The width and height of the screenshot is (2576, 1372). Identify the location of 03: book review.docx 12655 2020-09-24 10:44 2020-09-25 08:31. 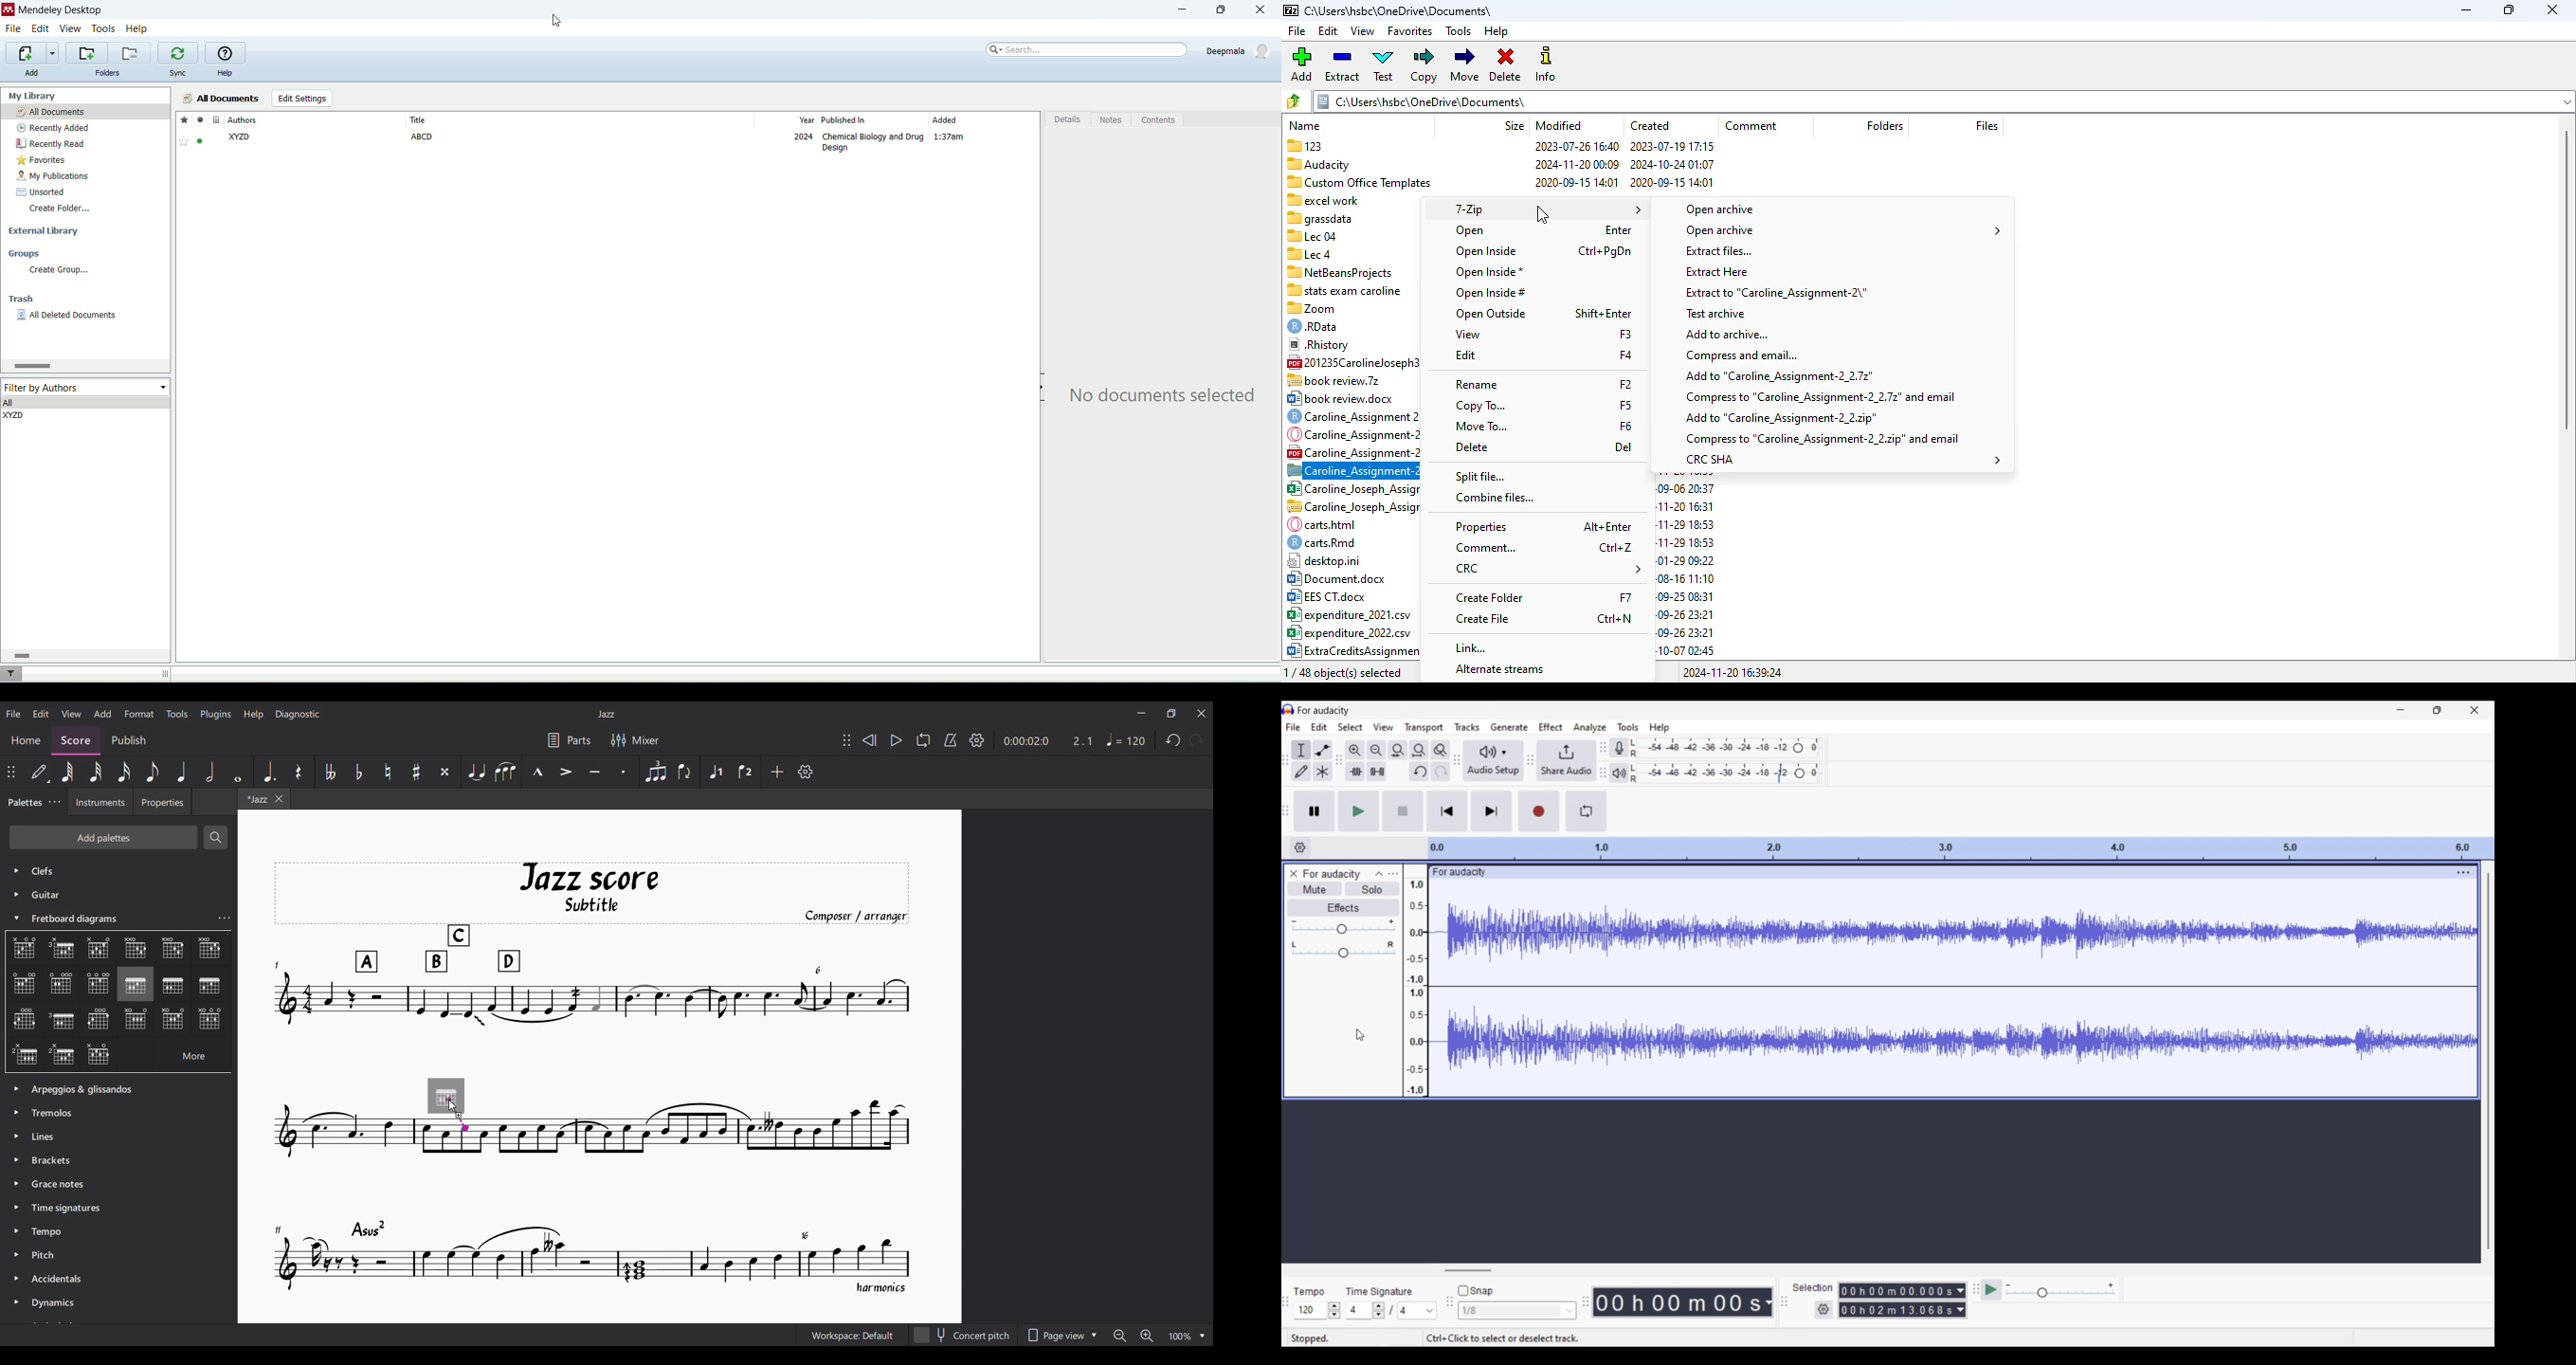
(1346, 399).